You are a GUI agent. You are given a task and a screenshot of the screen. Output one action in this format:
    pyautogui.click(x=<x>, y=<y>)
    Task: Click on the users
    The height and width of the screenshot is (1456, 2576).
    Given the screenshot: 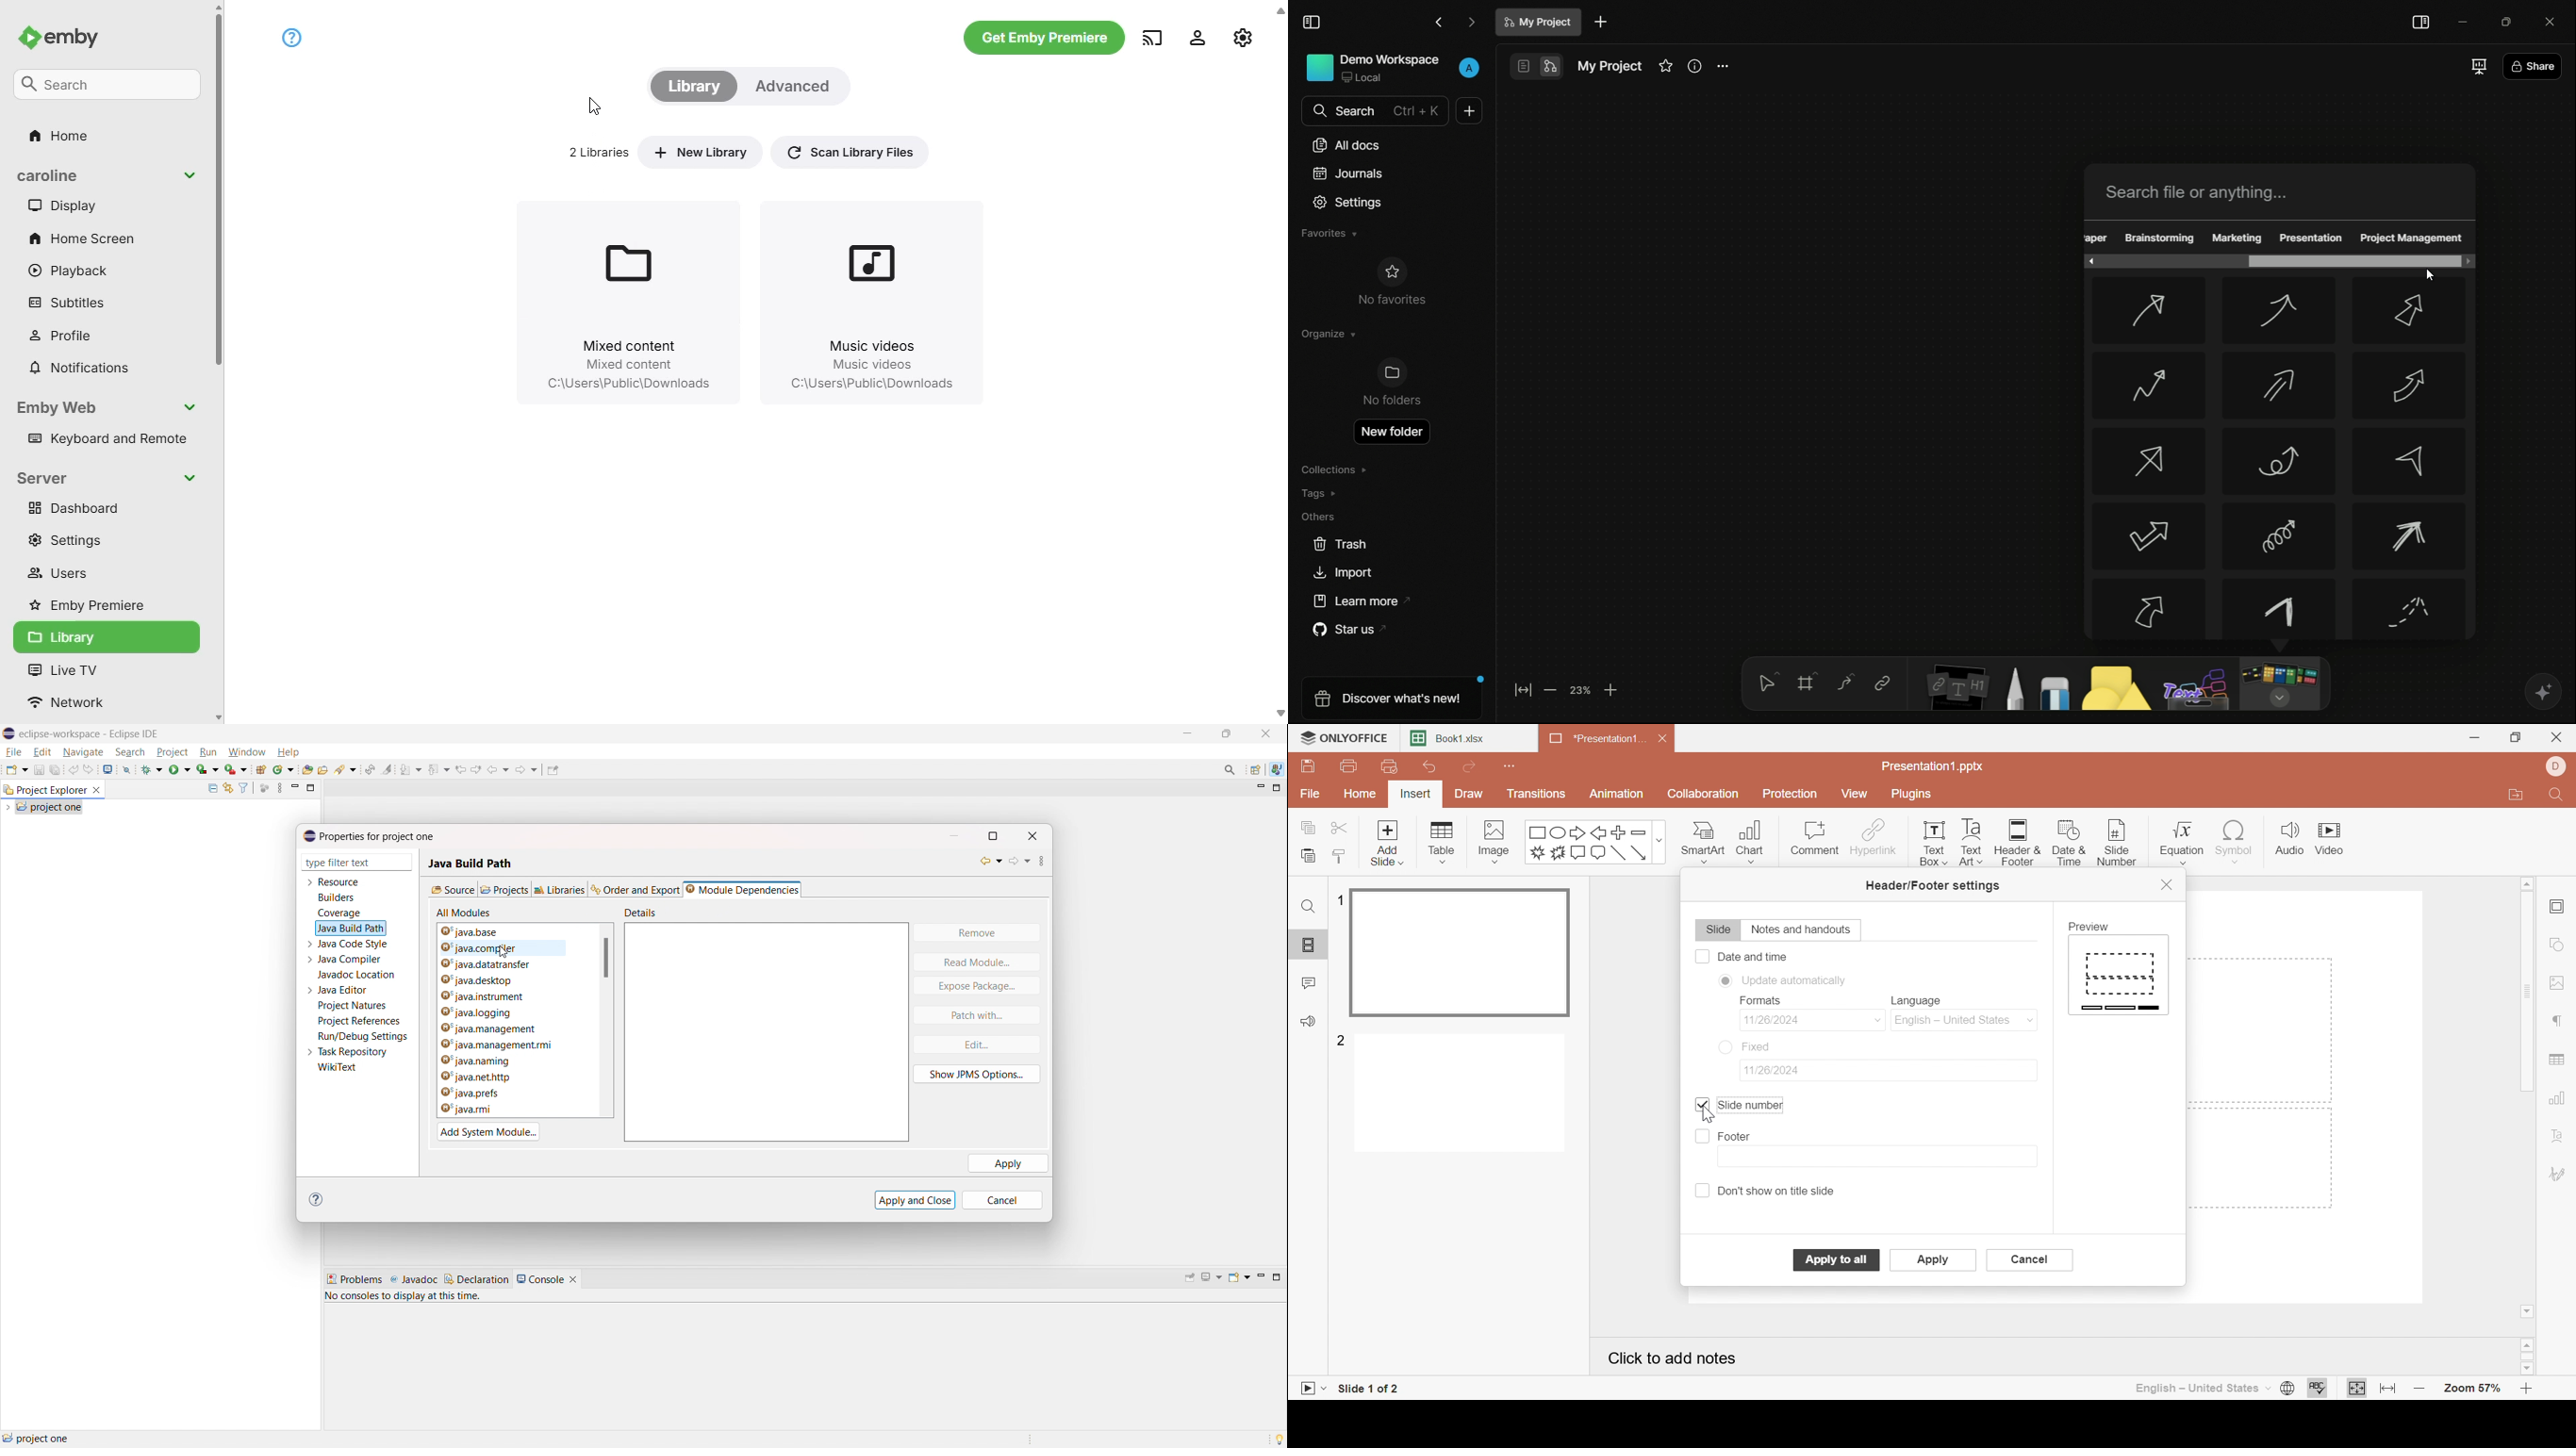 What is the action you would take?
    pyautogui.click(x=55, y=572)
    